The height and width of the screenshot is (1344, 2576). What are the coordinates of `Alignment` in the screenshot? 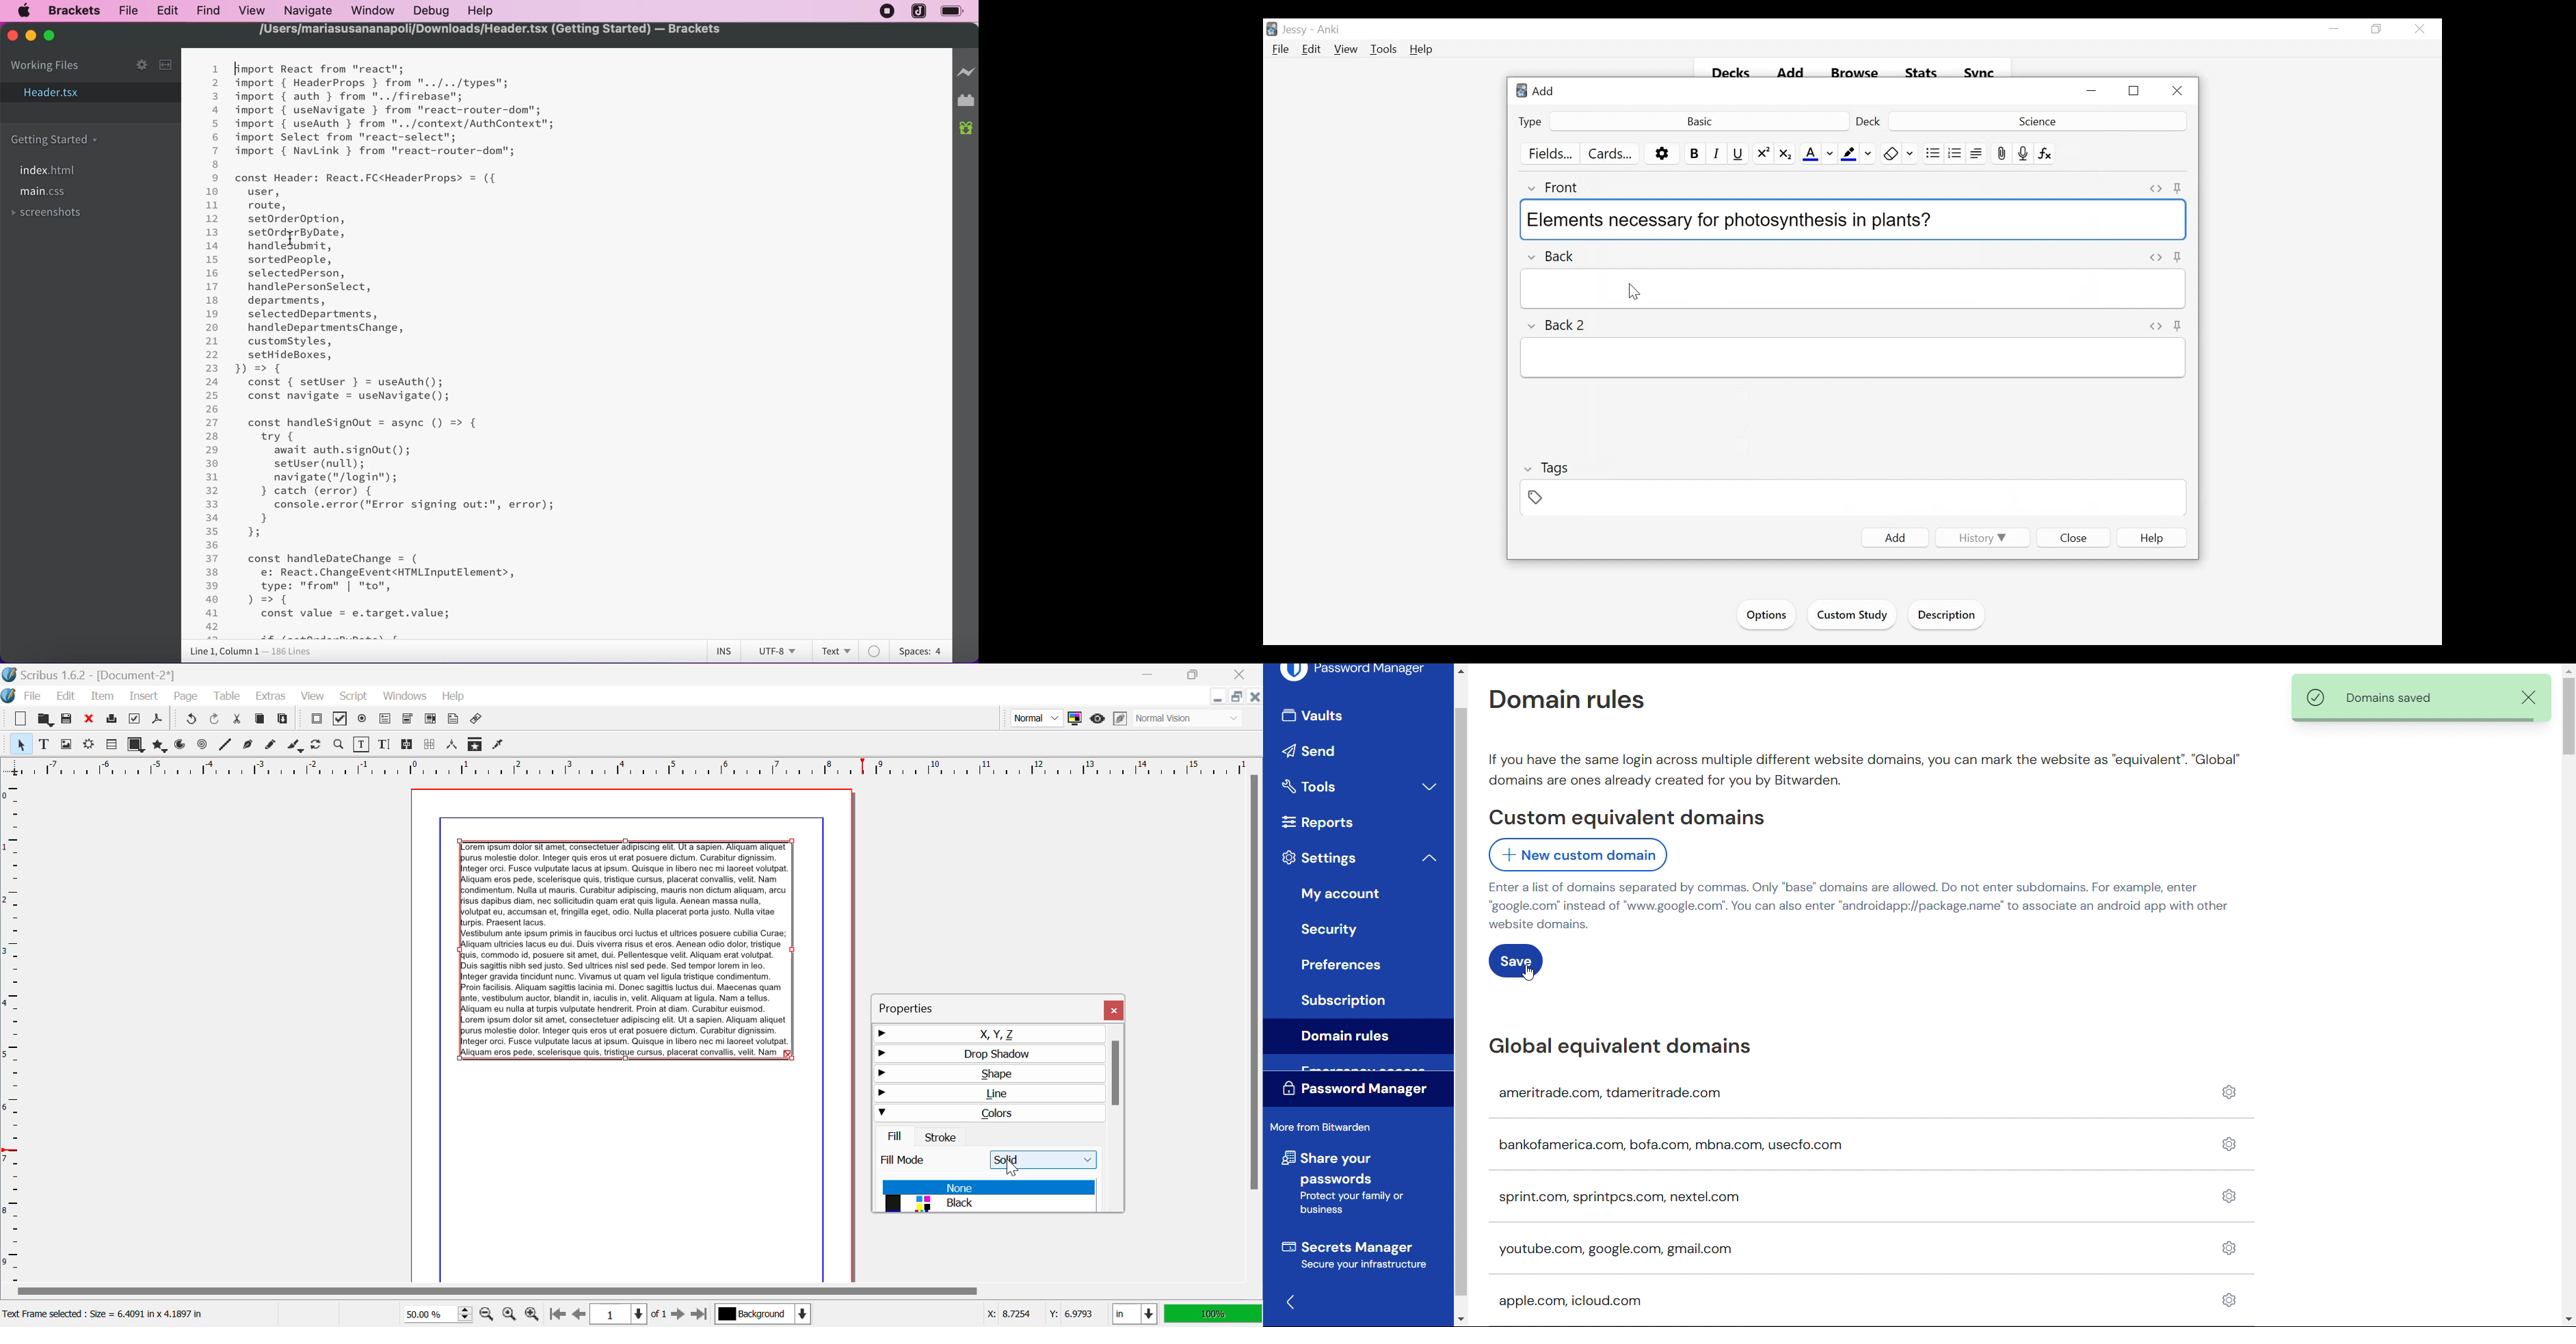 It's located at (1977, 154).